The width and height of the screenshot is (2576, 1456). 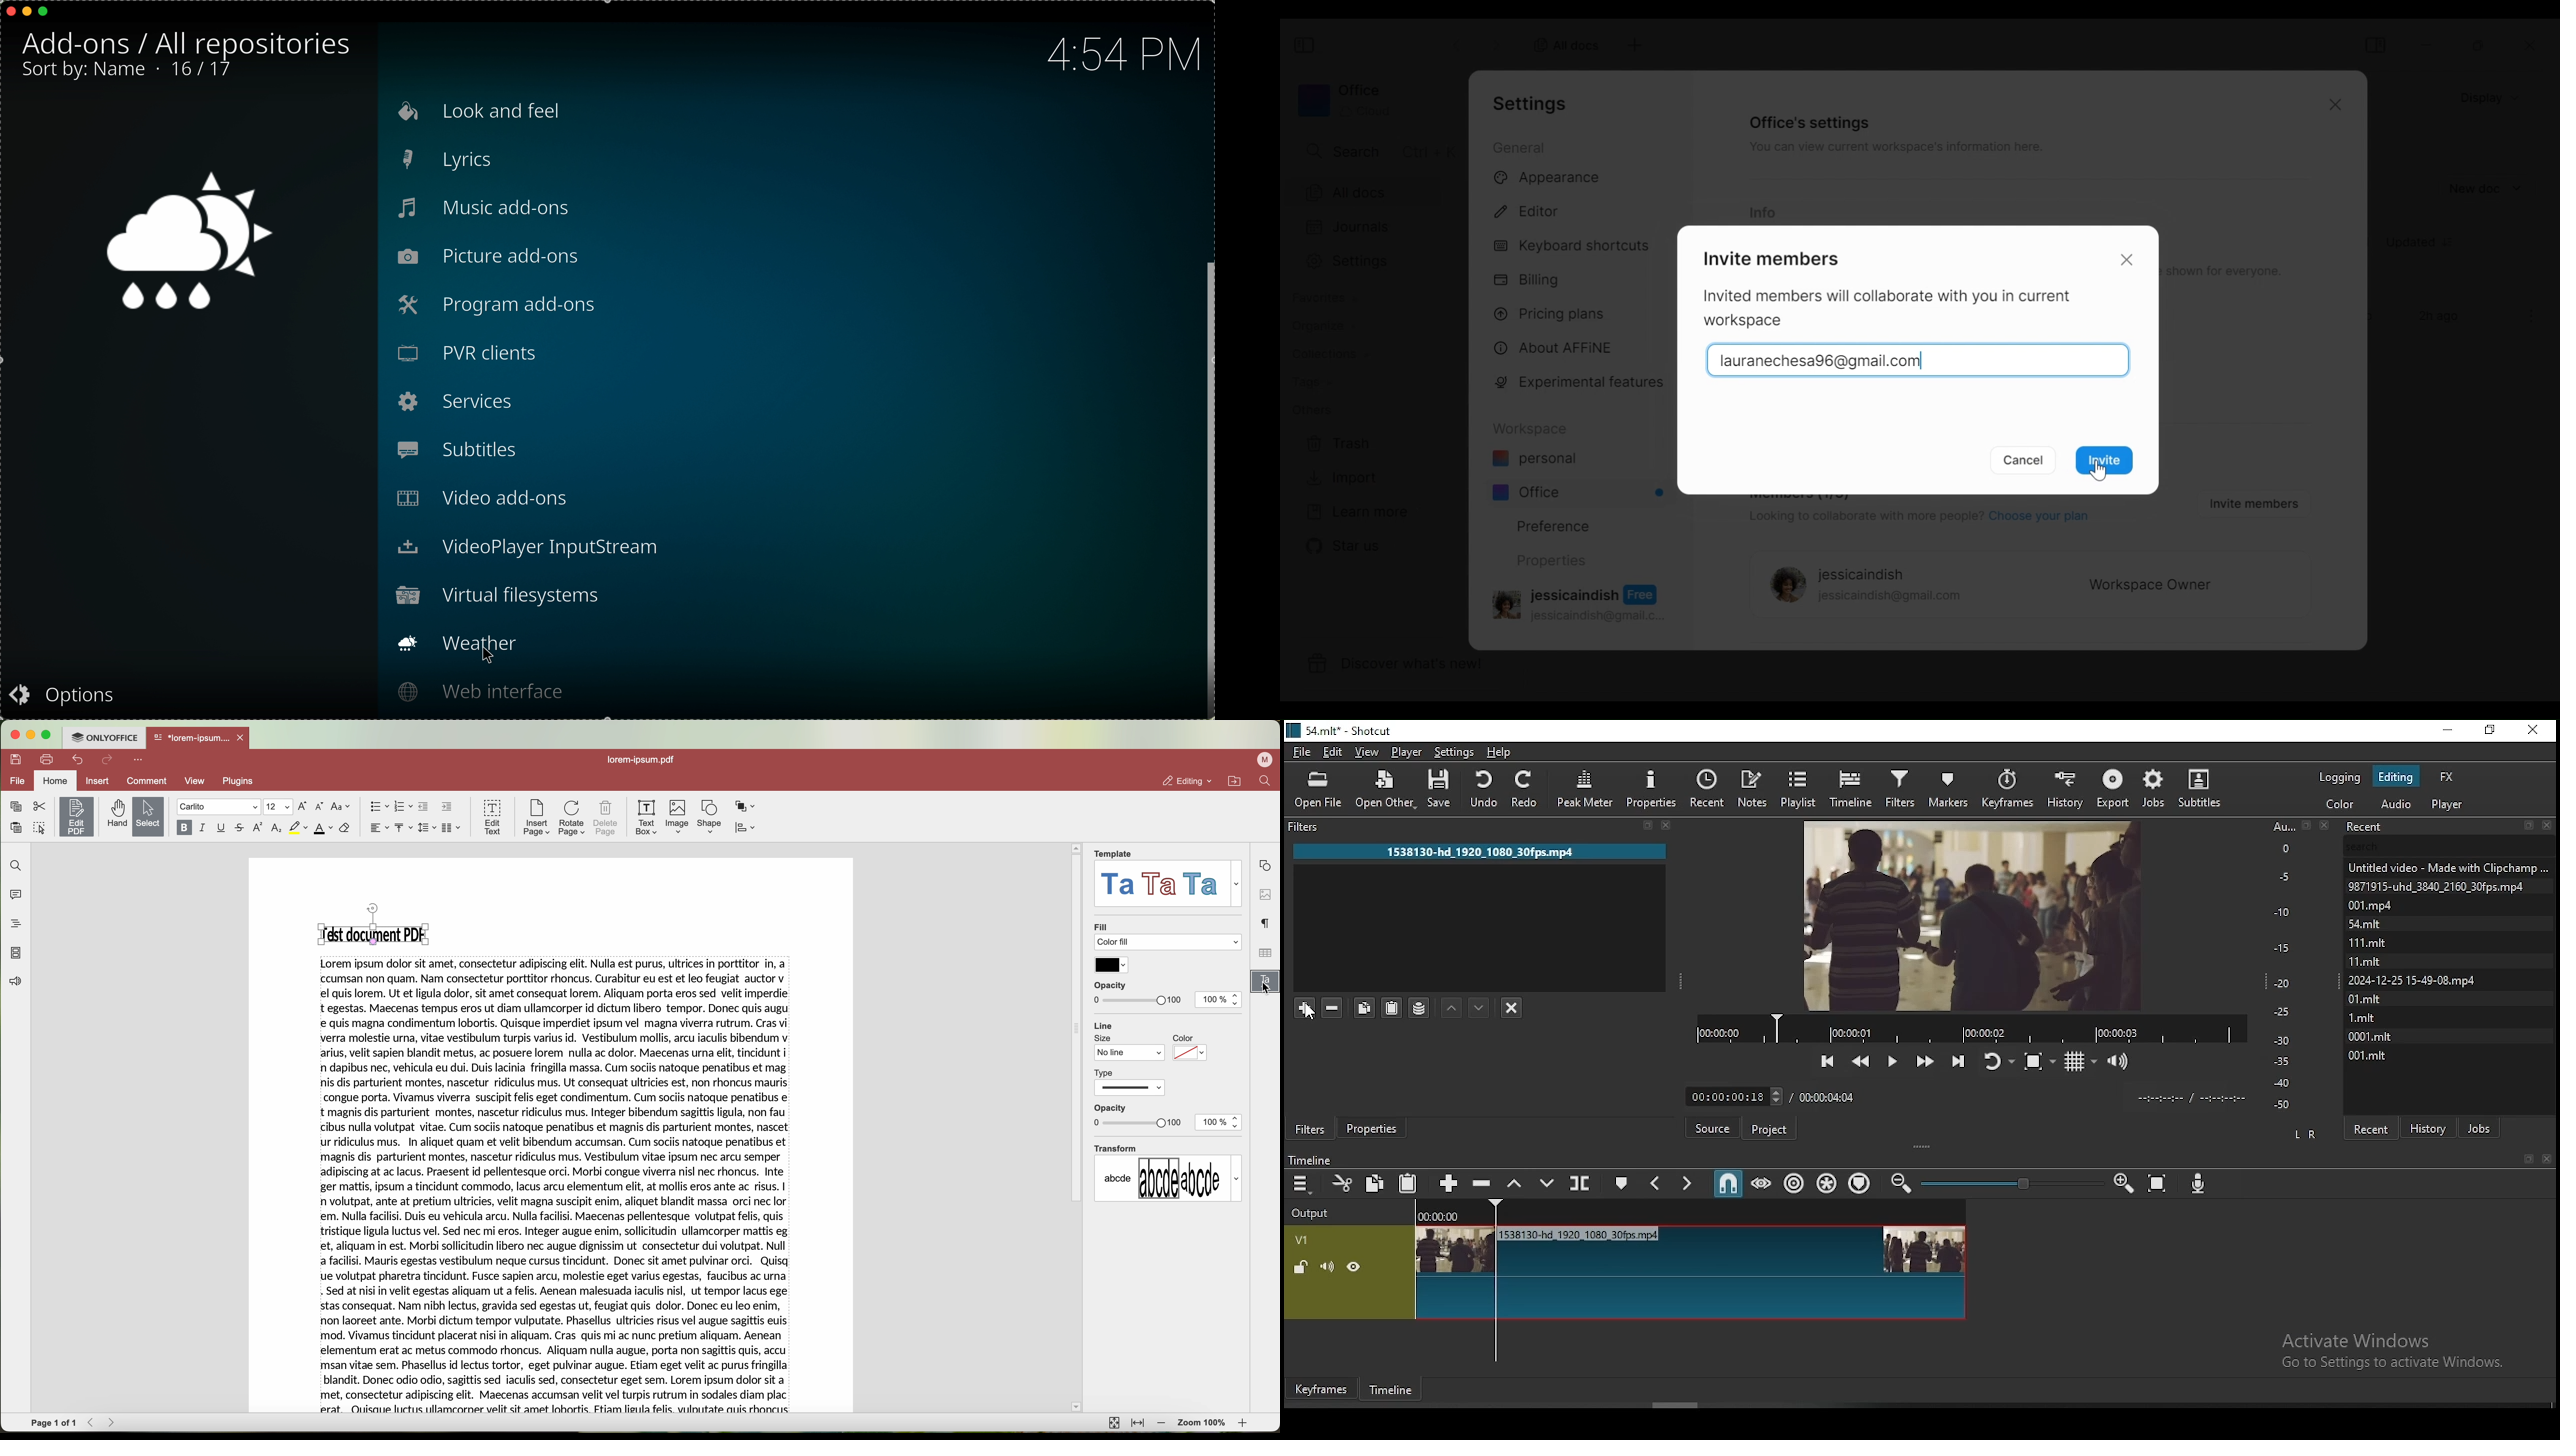 What do you see at coordinates (2534, 46) in the screenshot?
I see `close` at bounding box center [2534, 46].